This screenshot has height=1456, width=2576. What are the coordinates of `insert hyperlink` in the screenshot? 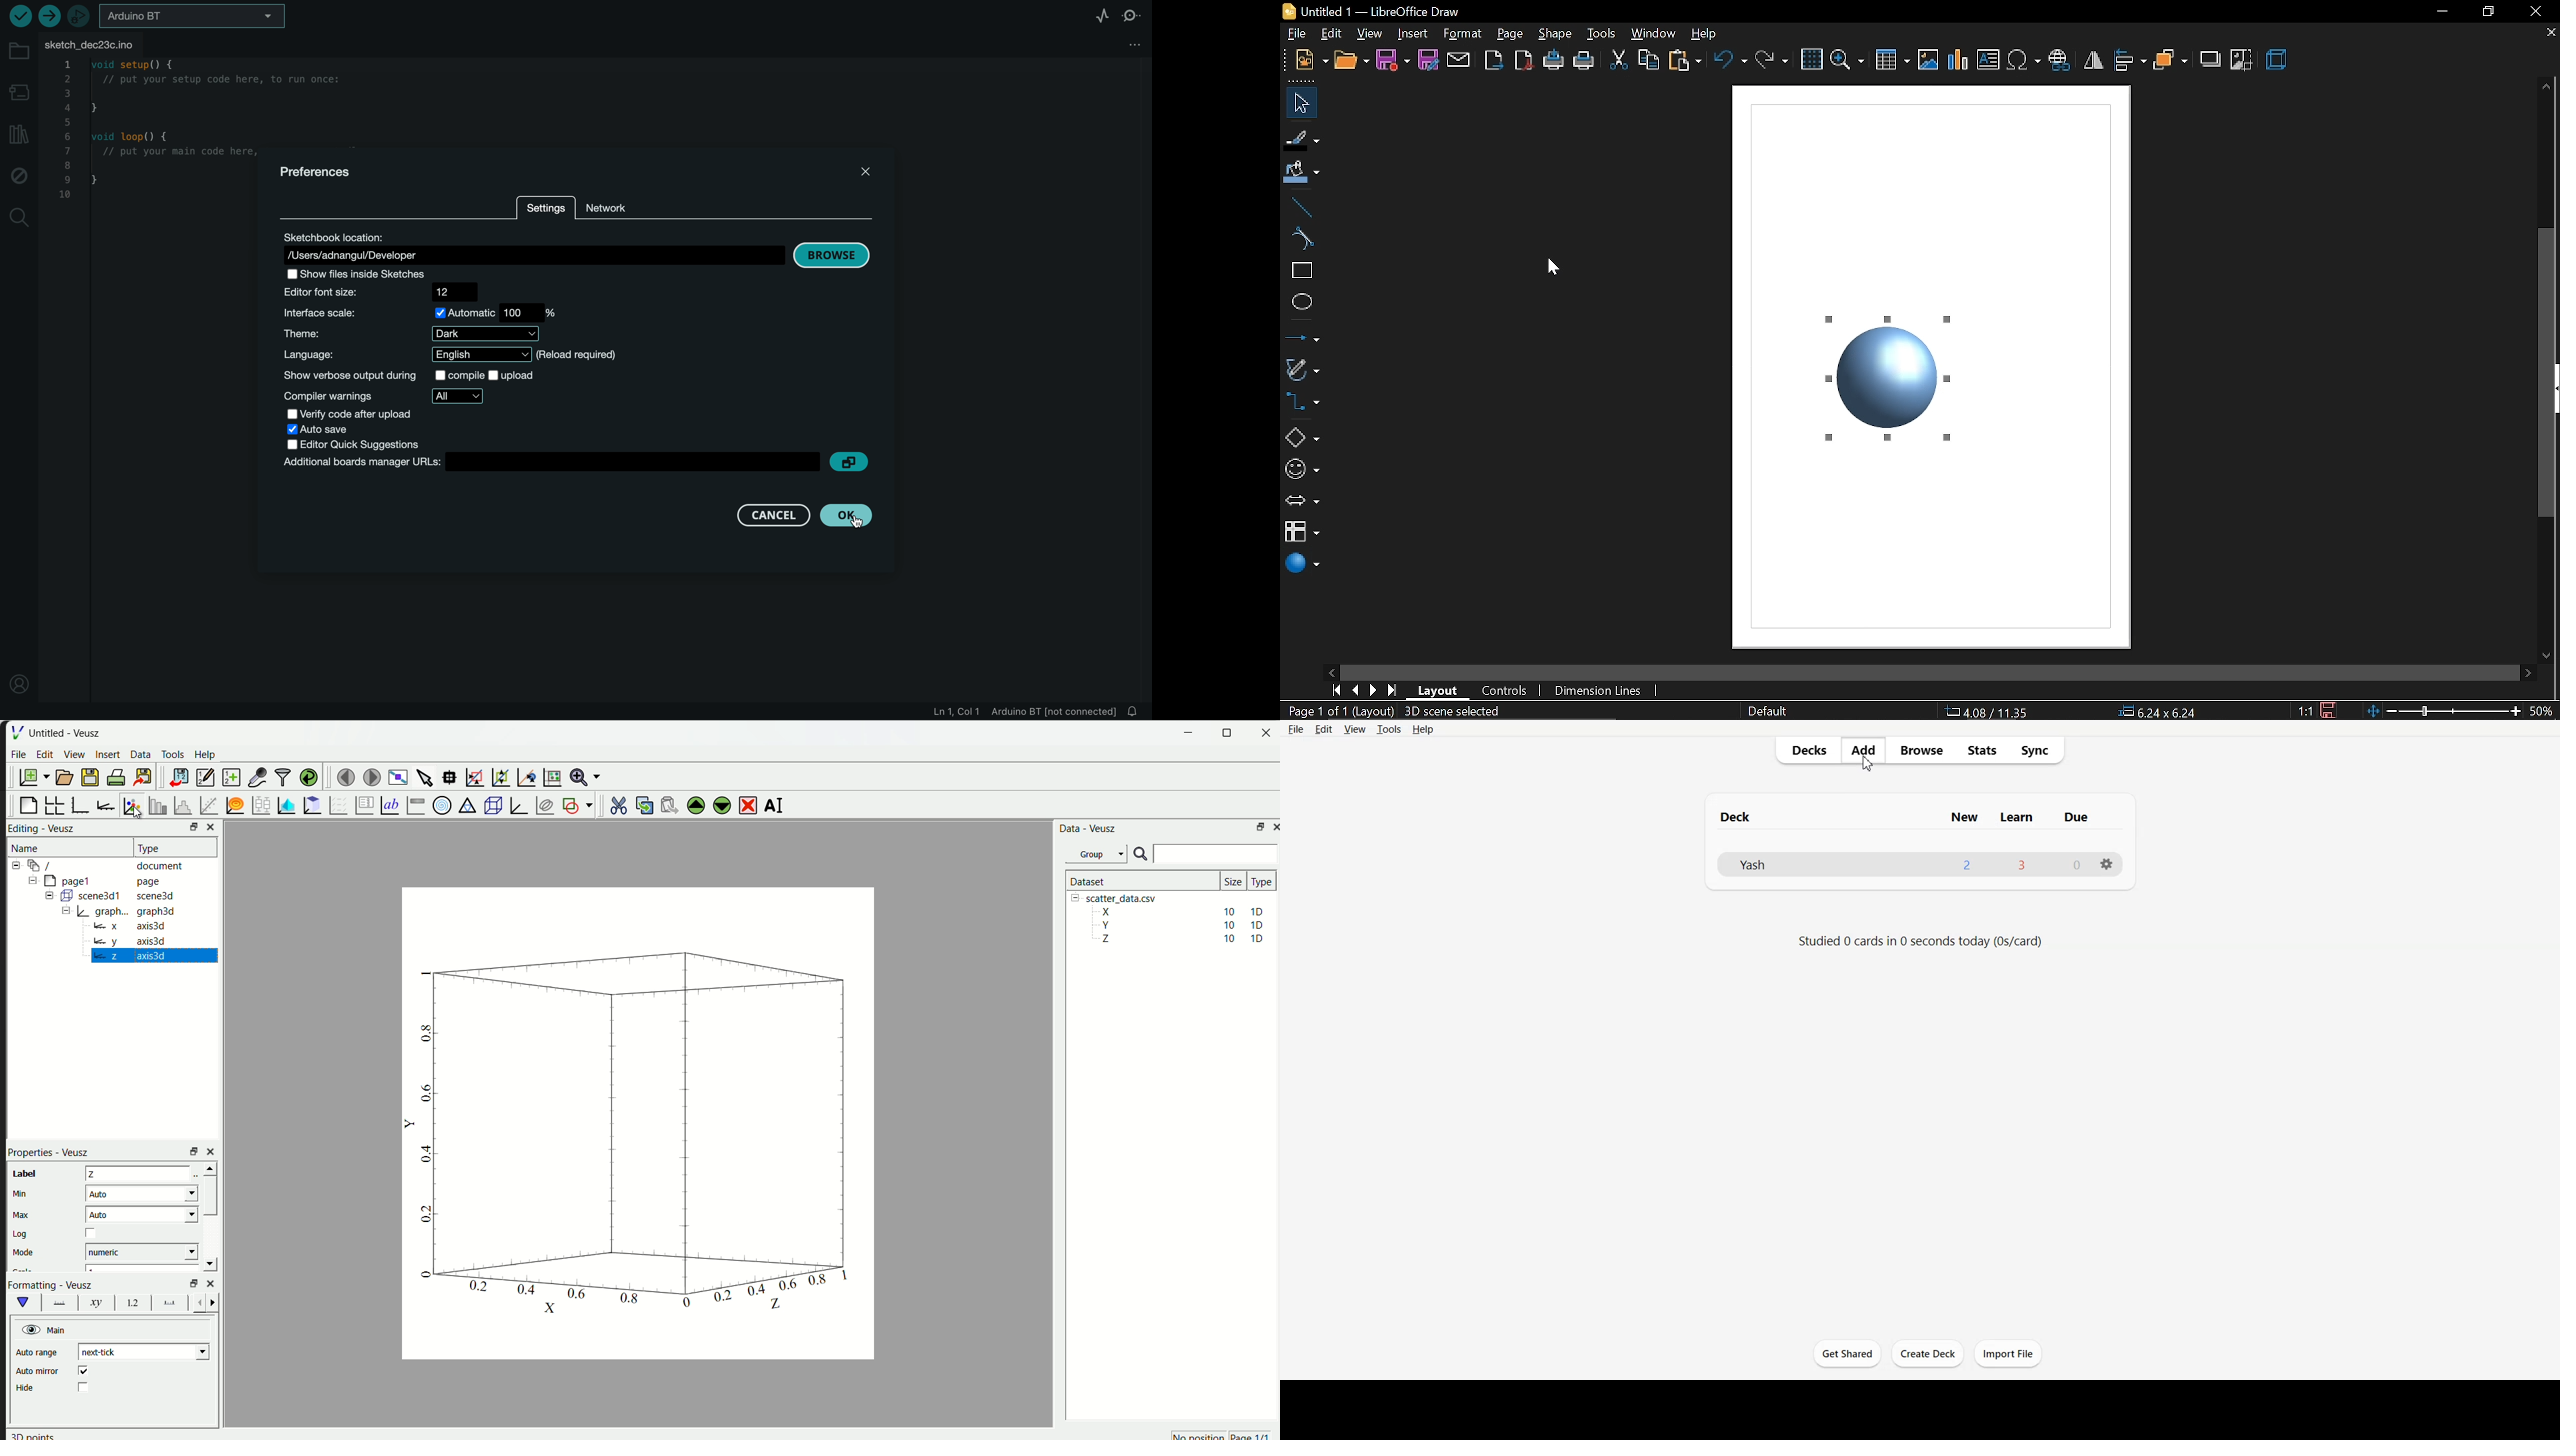 It's located at (2062, 60).